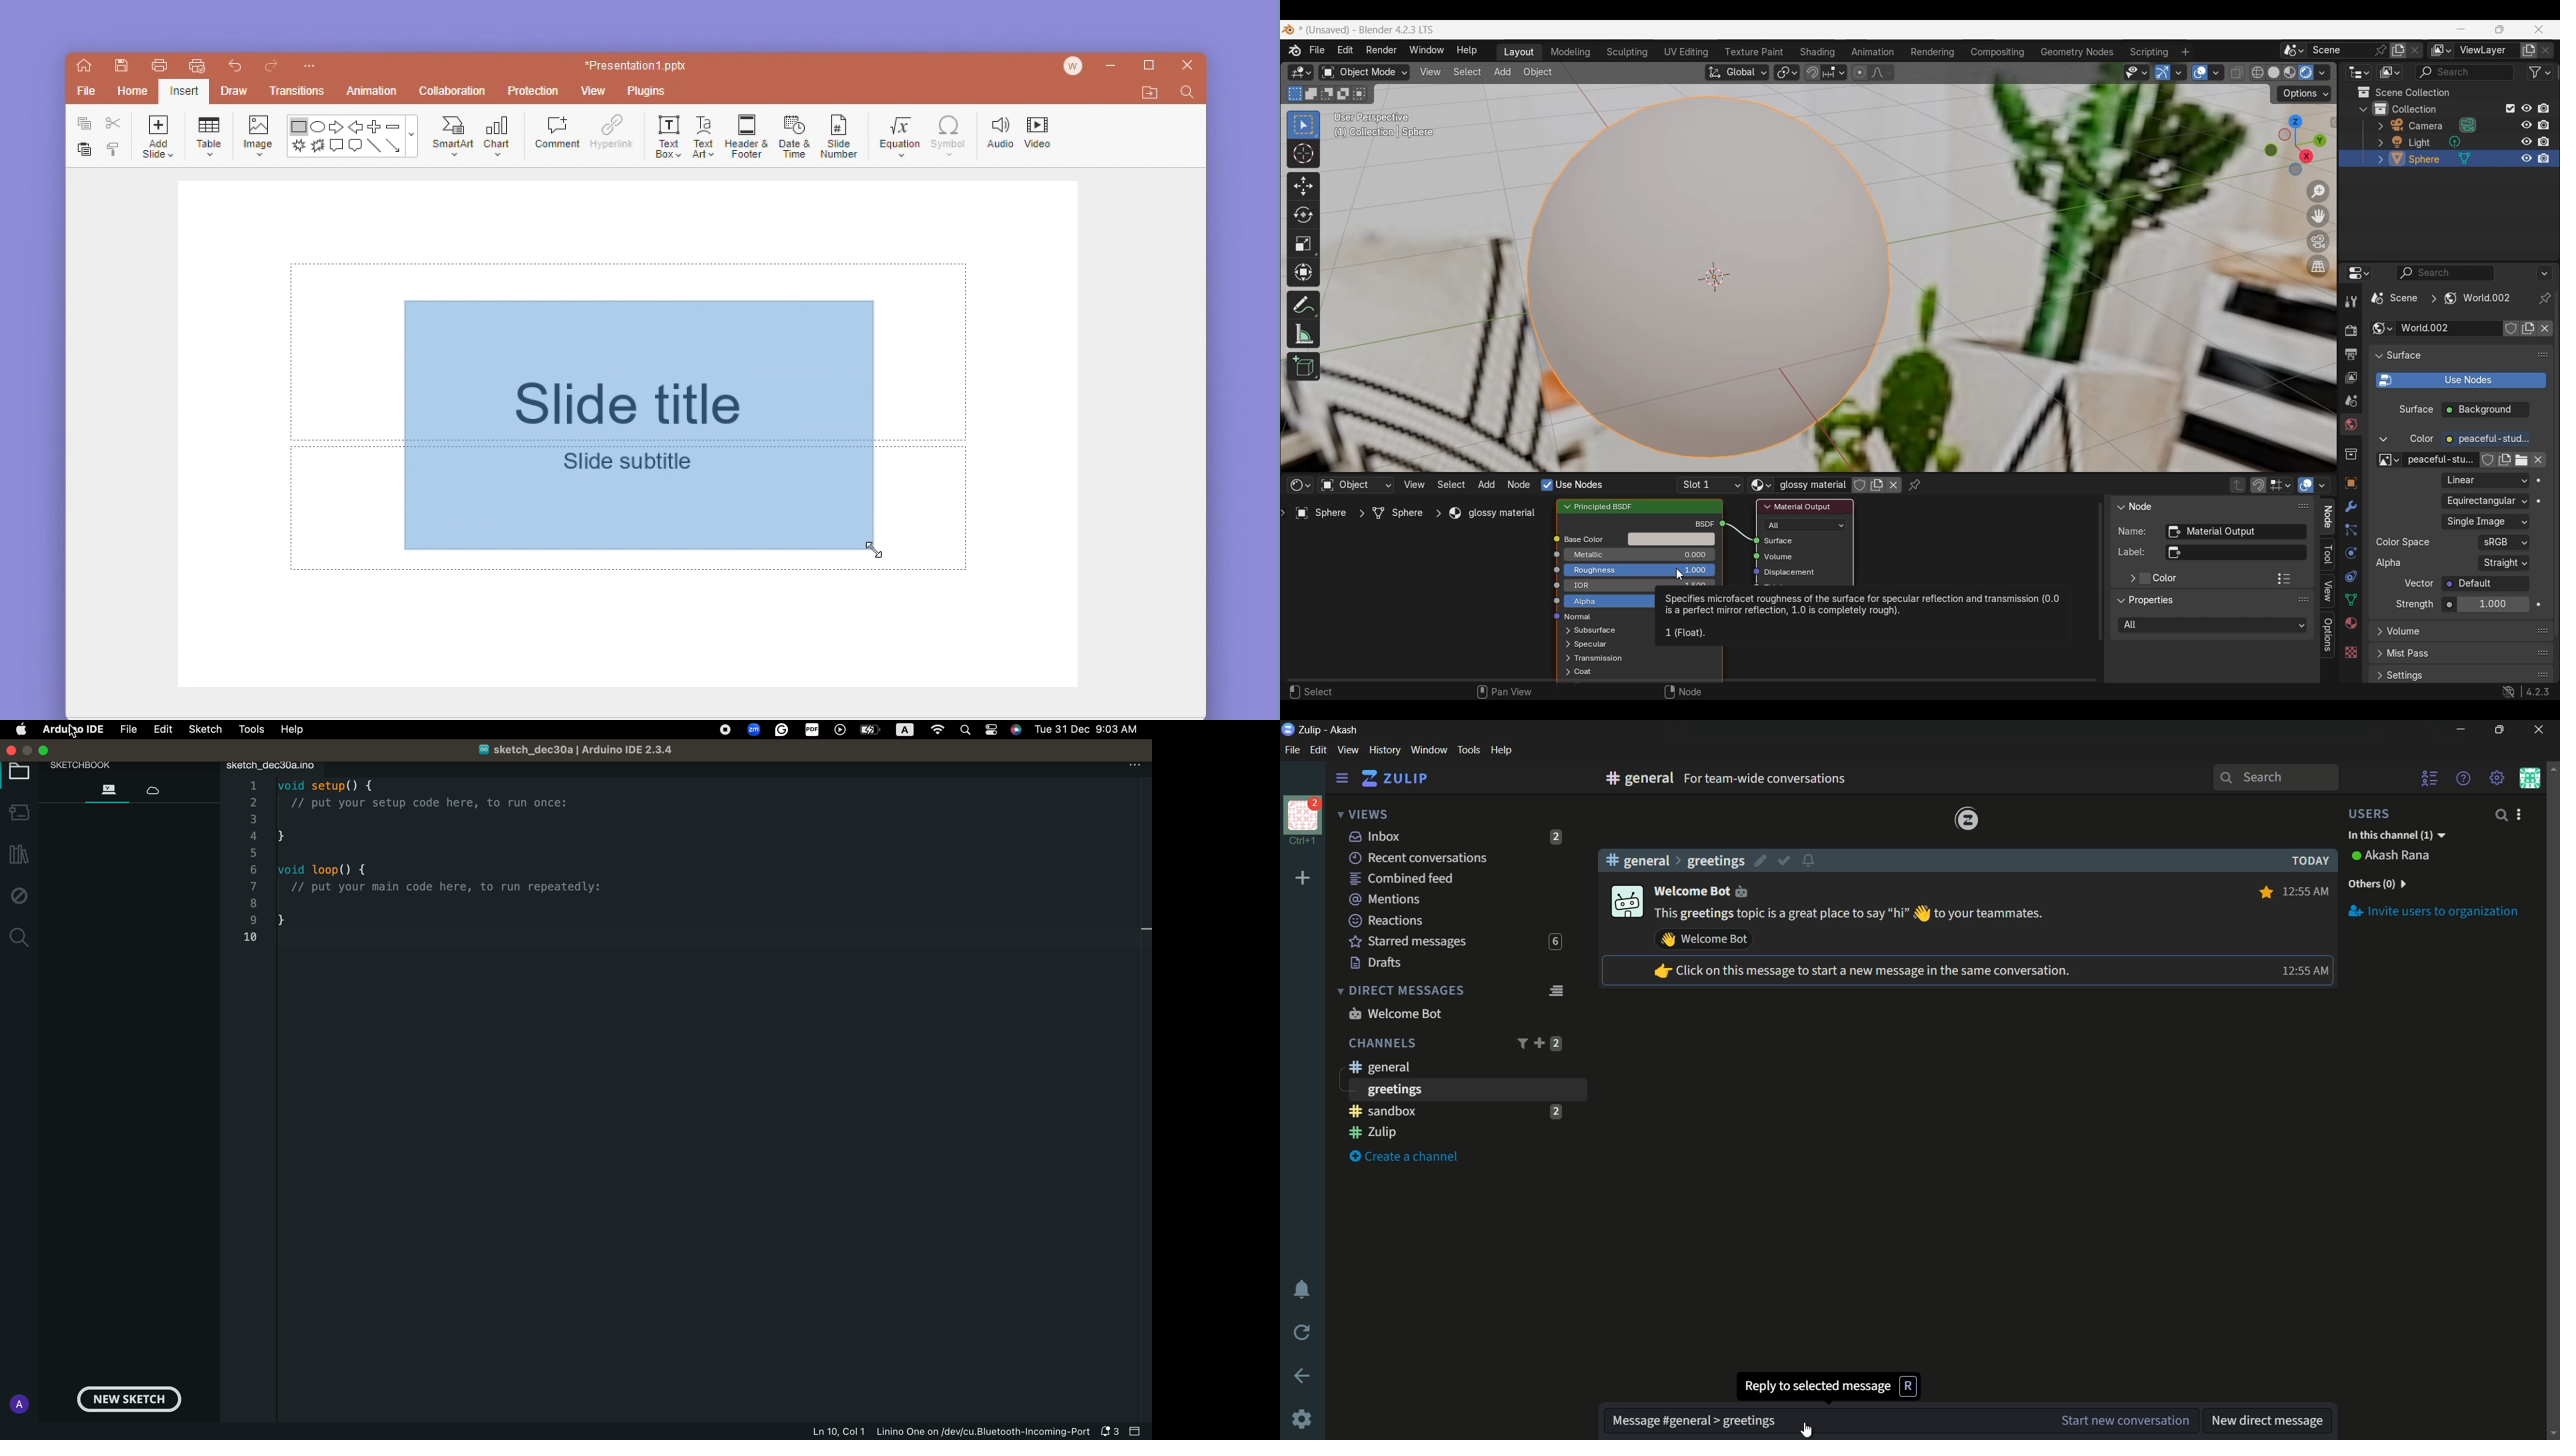 The image size is (2576, 1456). What do you see at coordinates (1639, 555) in the screenshot?
I see `Amount of metallic base` at bounding box center [1639, 555].